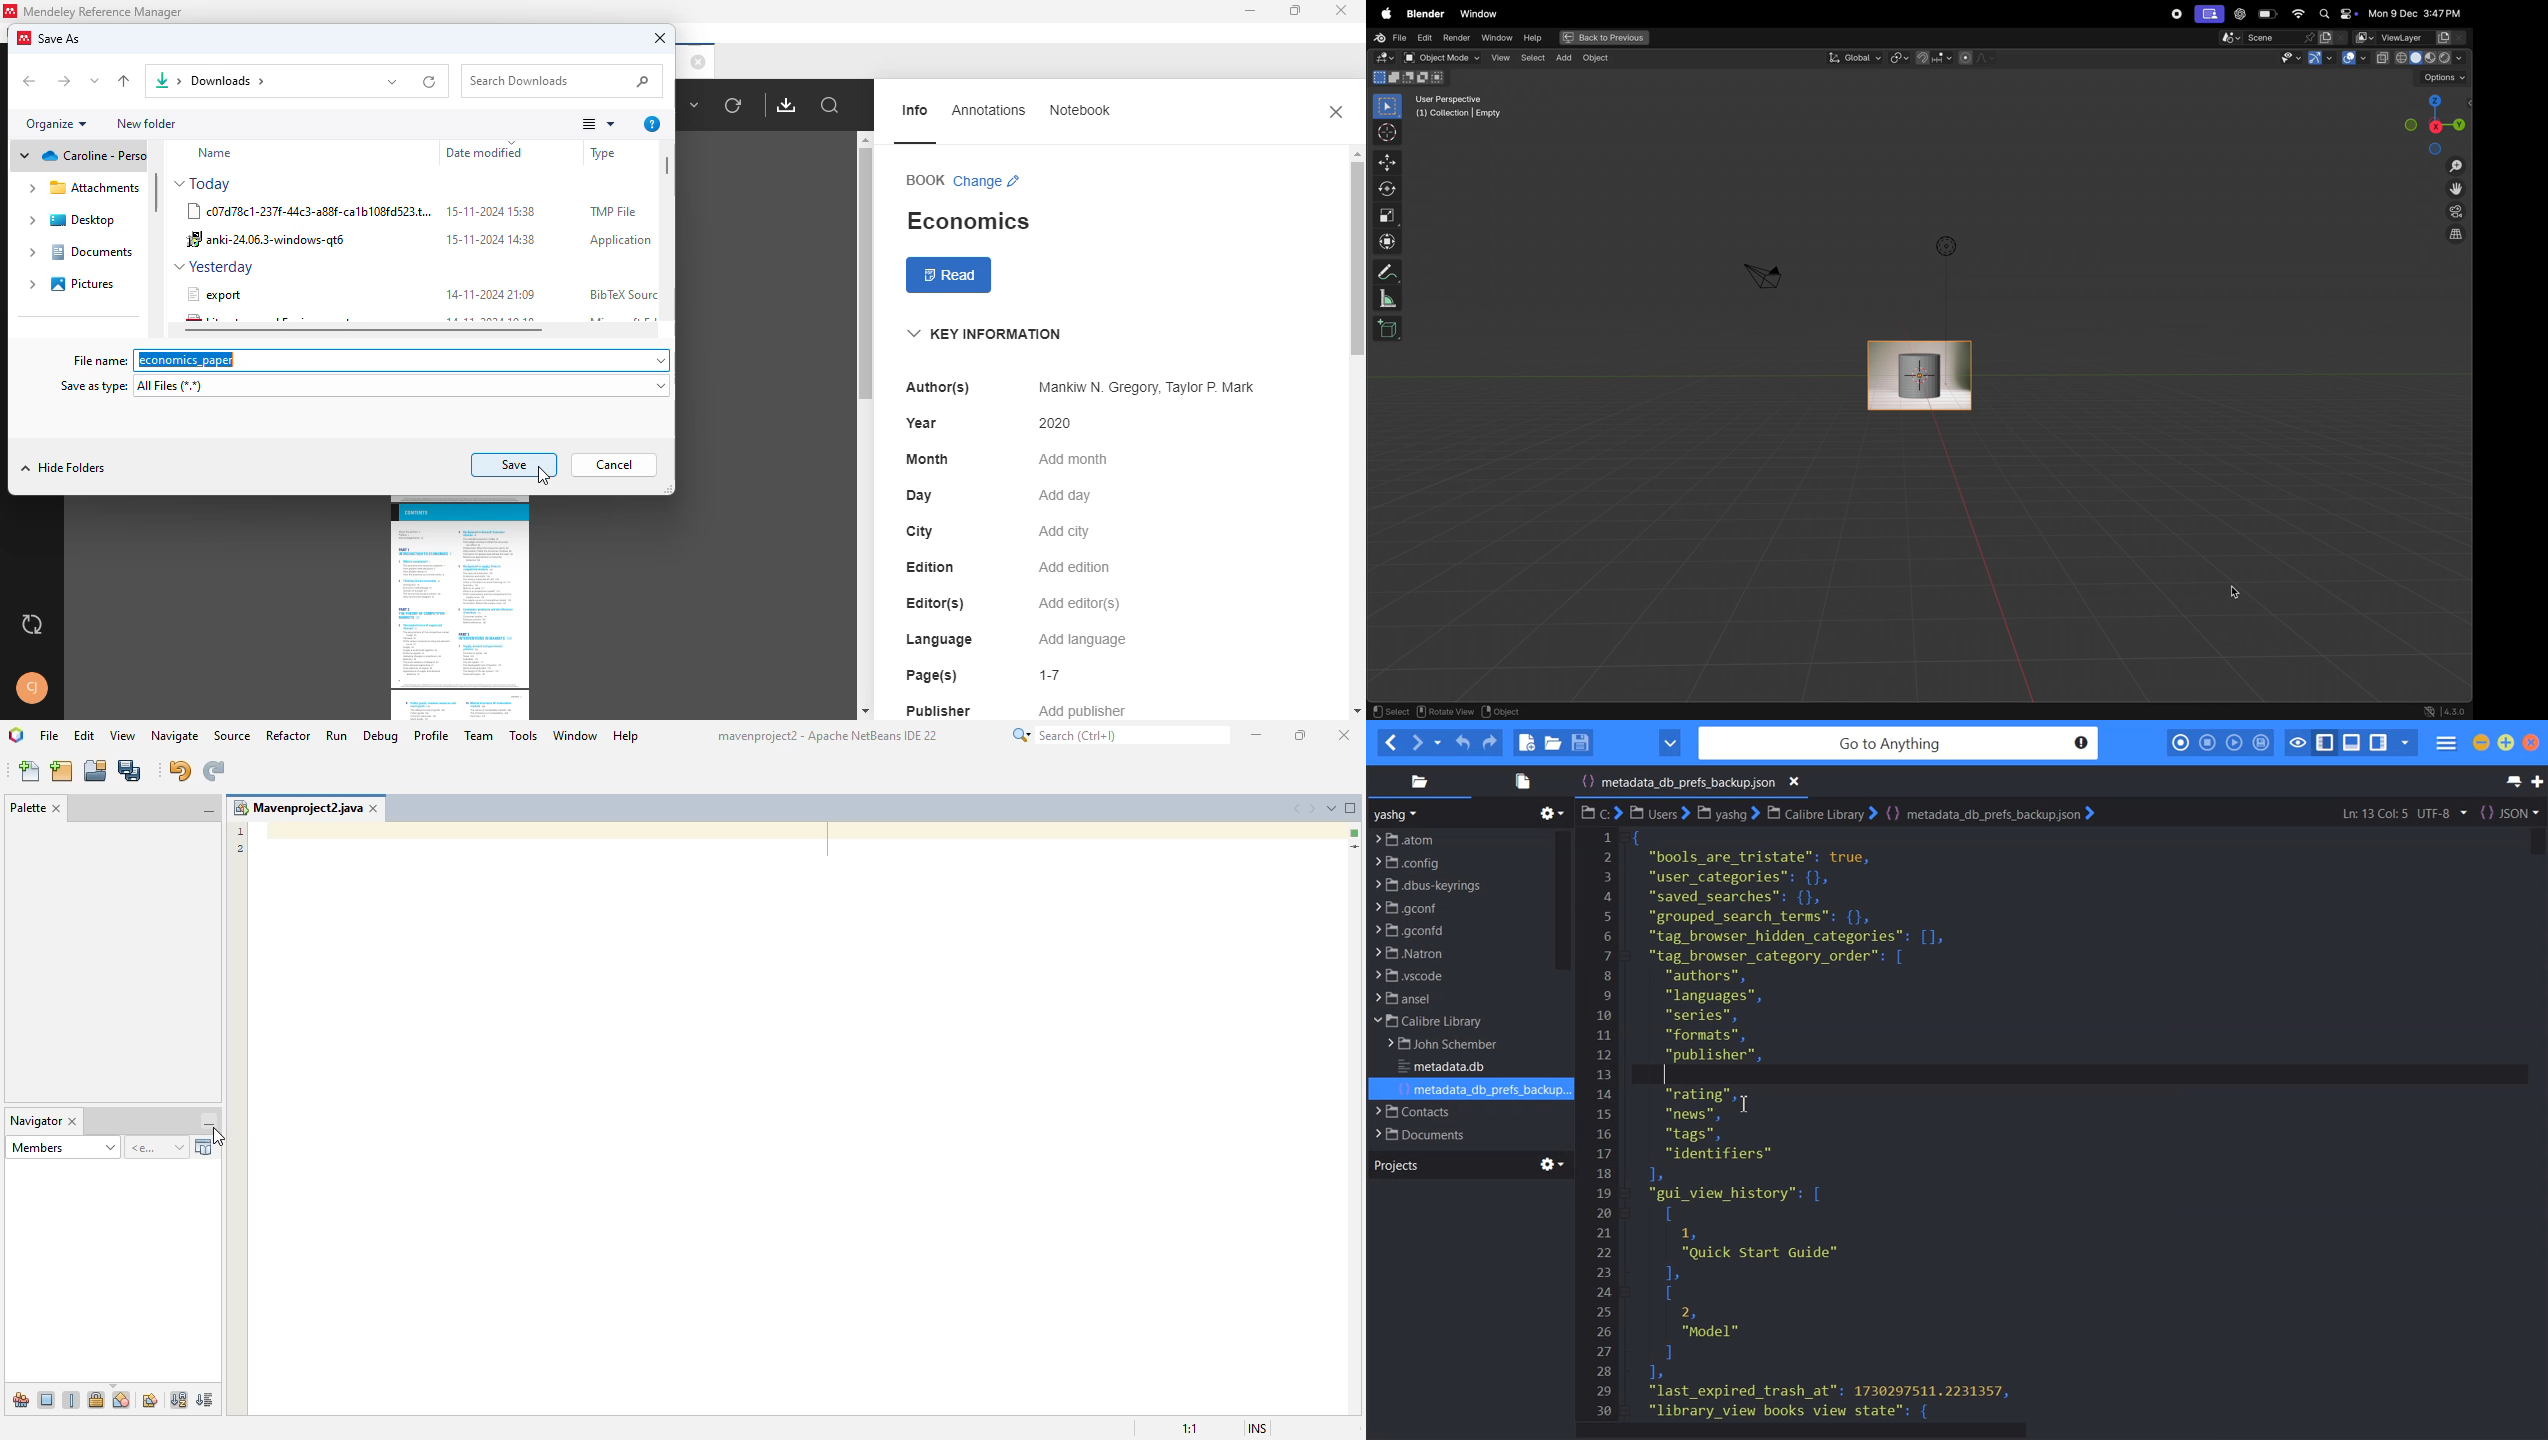 The image size is (2548, 1456). Describe the element at coordinates (2174, 14) in the screenshot. I see `record` at that location.